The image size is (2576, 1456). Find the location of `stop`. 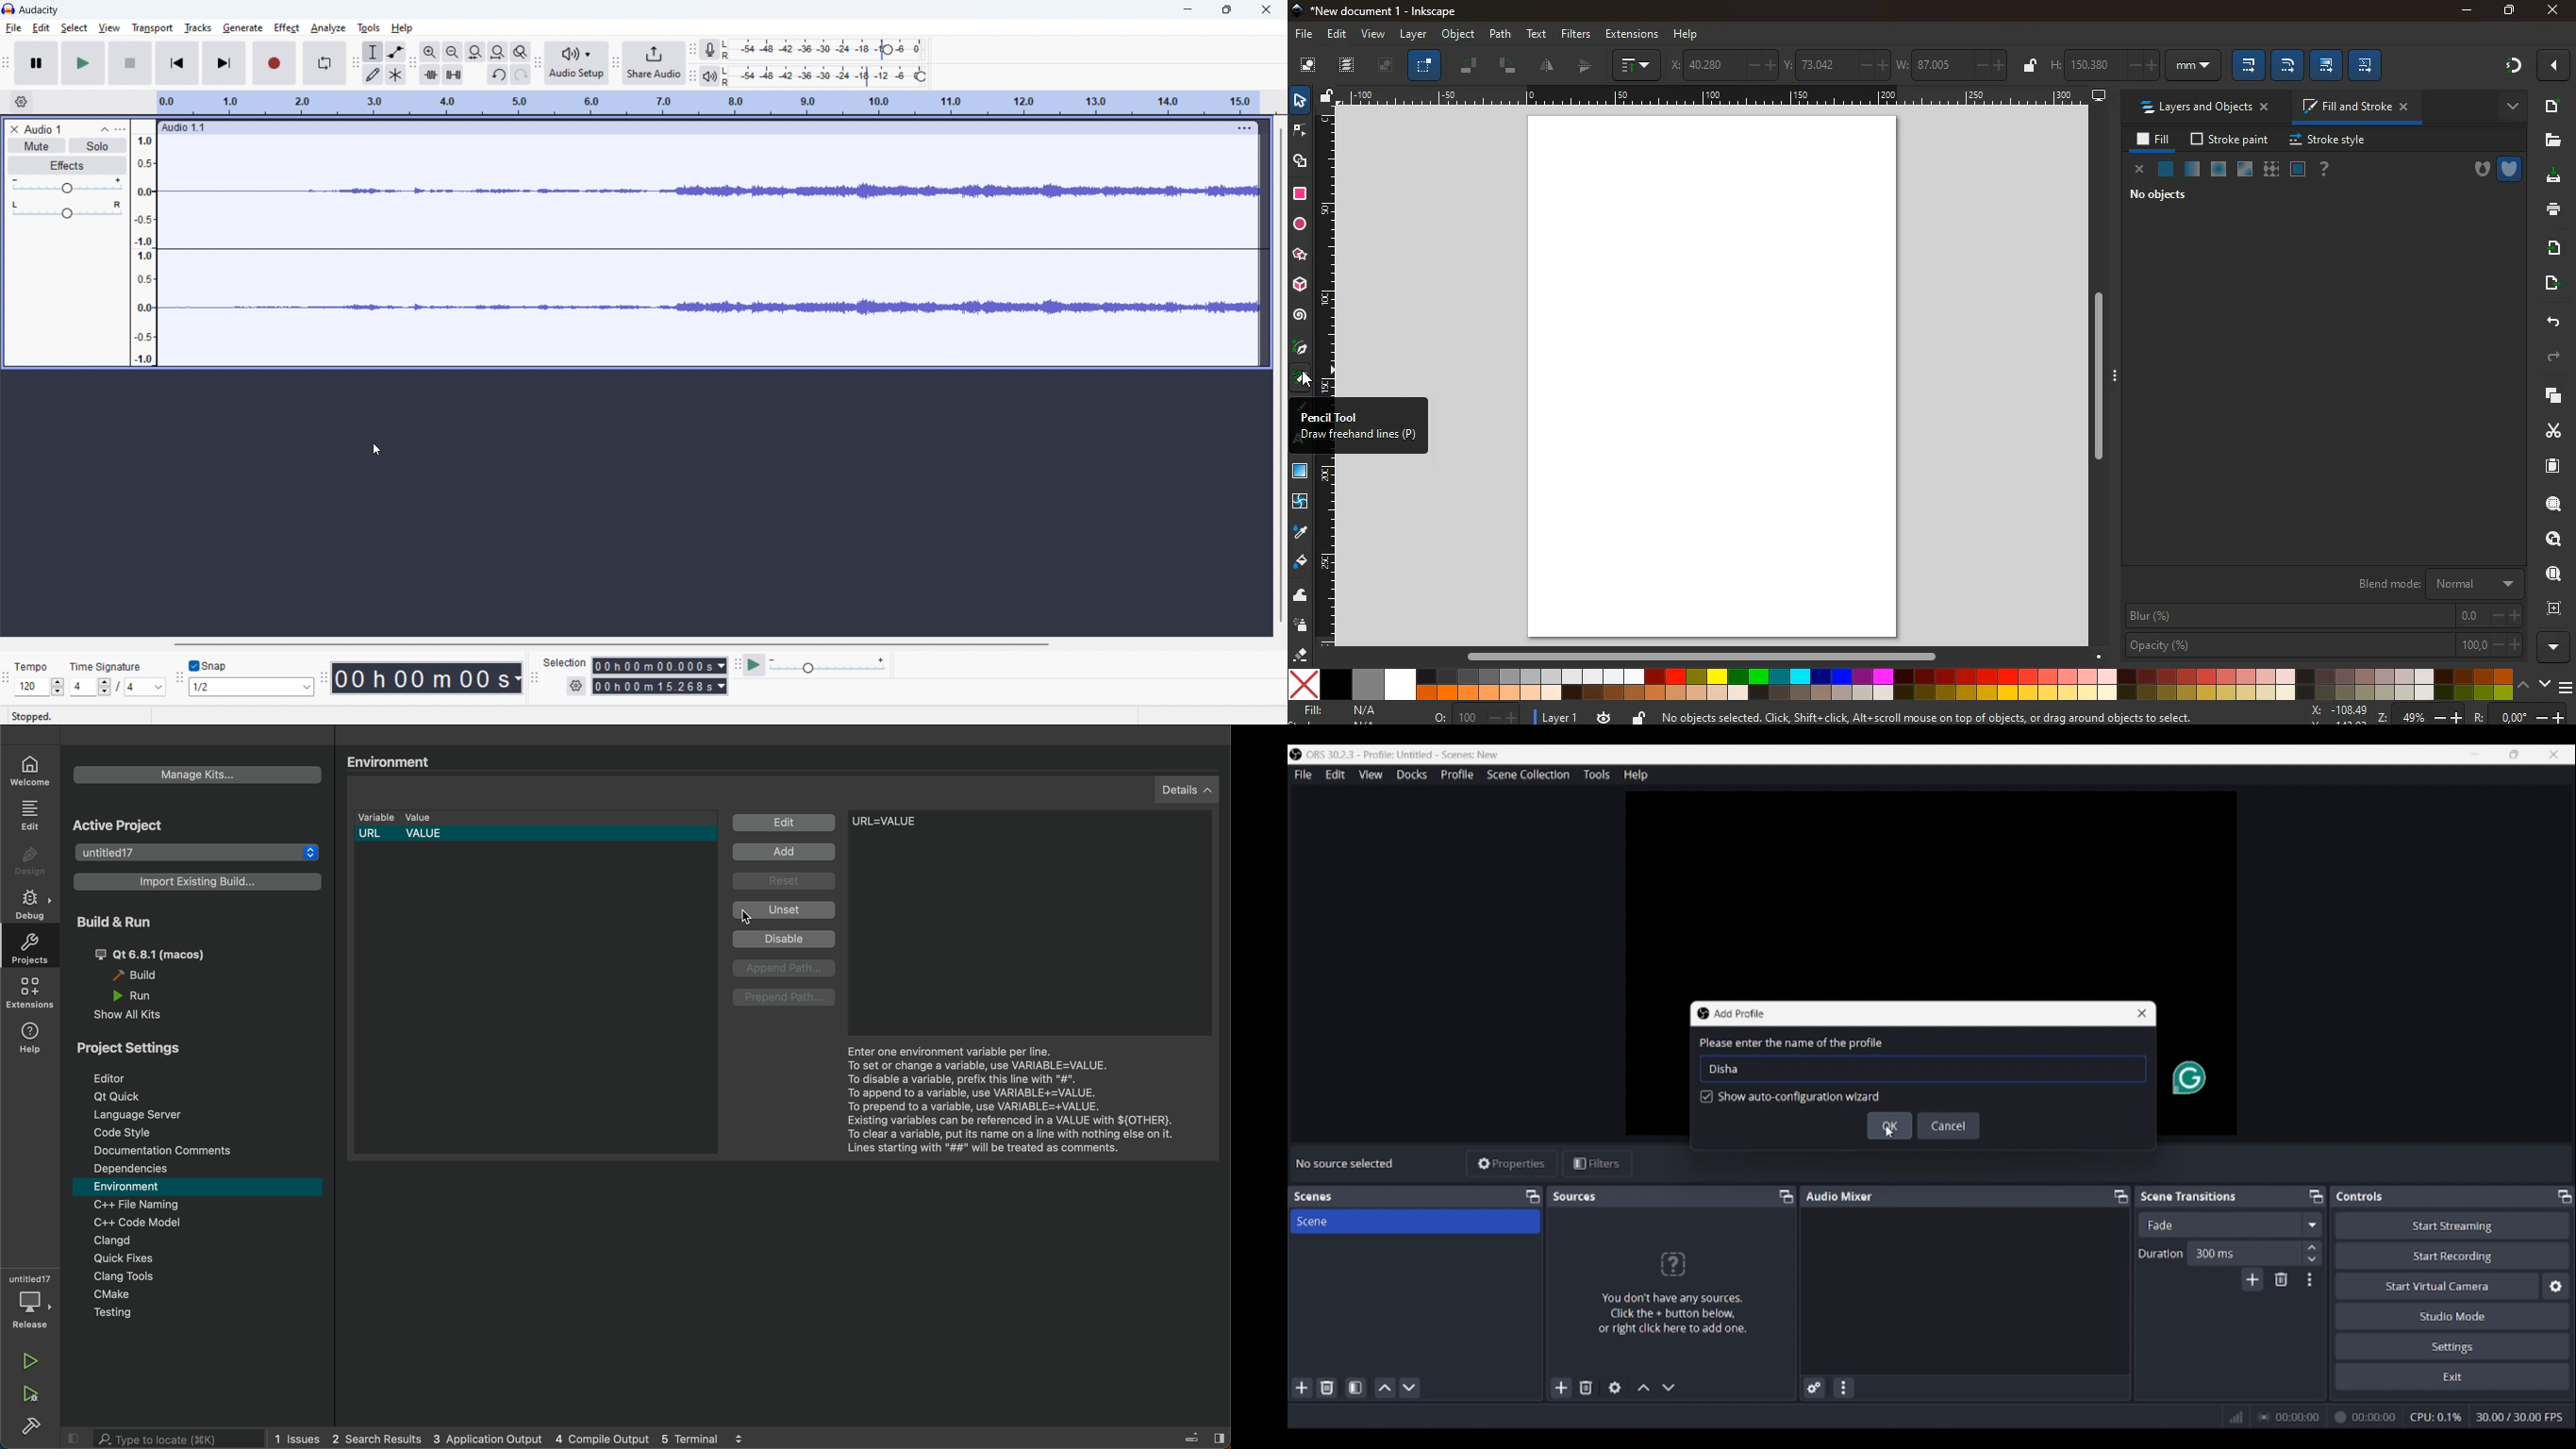

stop is located at coordinates (130, 62).